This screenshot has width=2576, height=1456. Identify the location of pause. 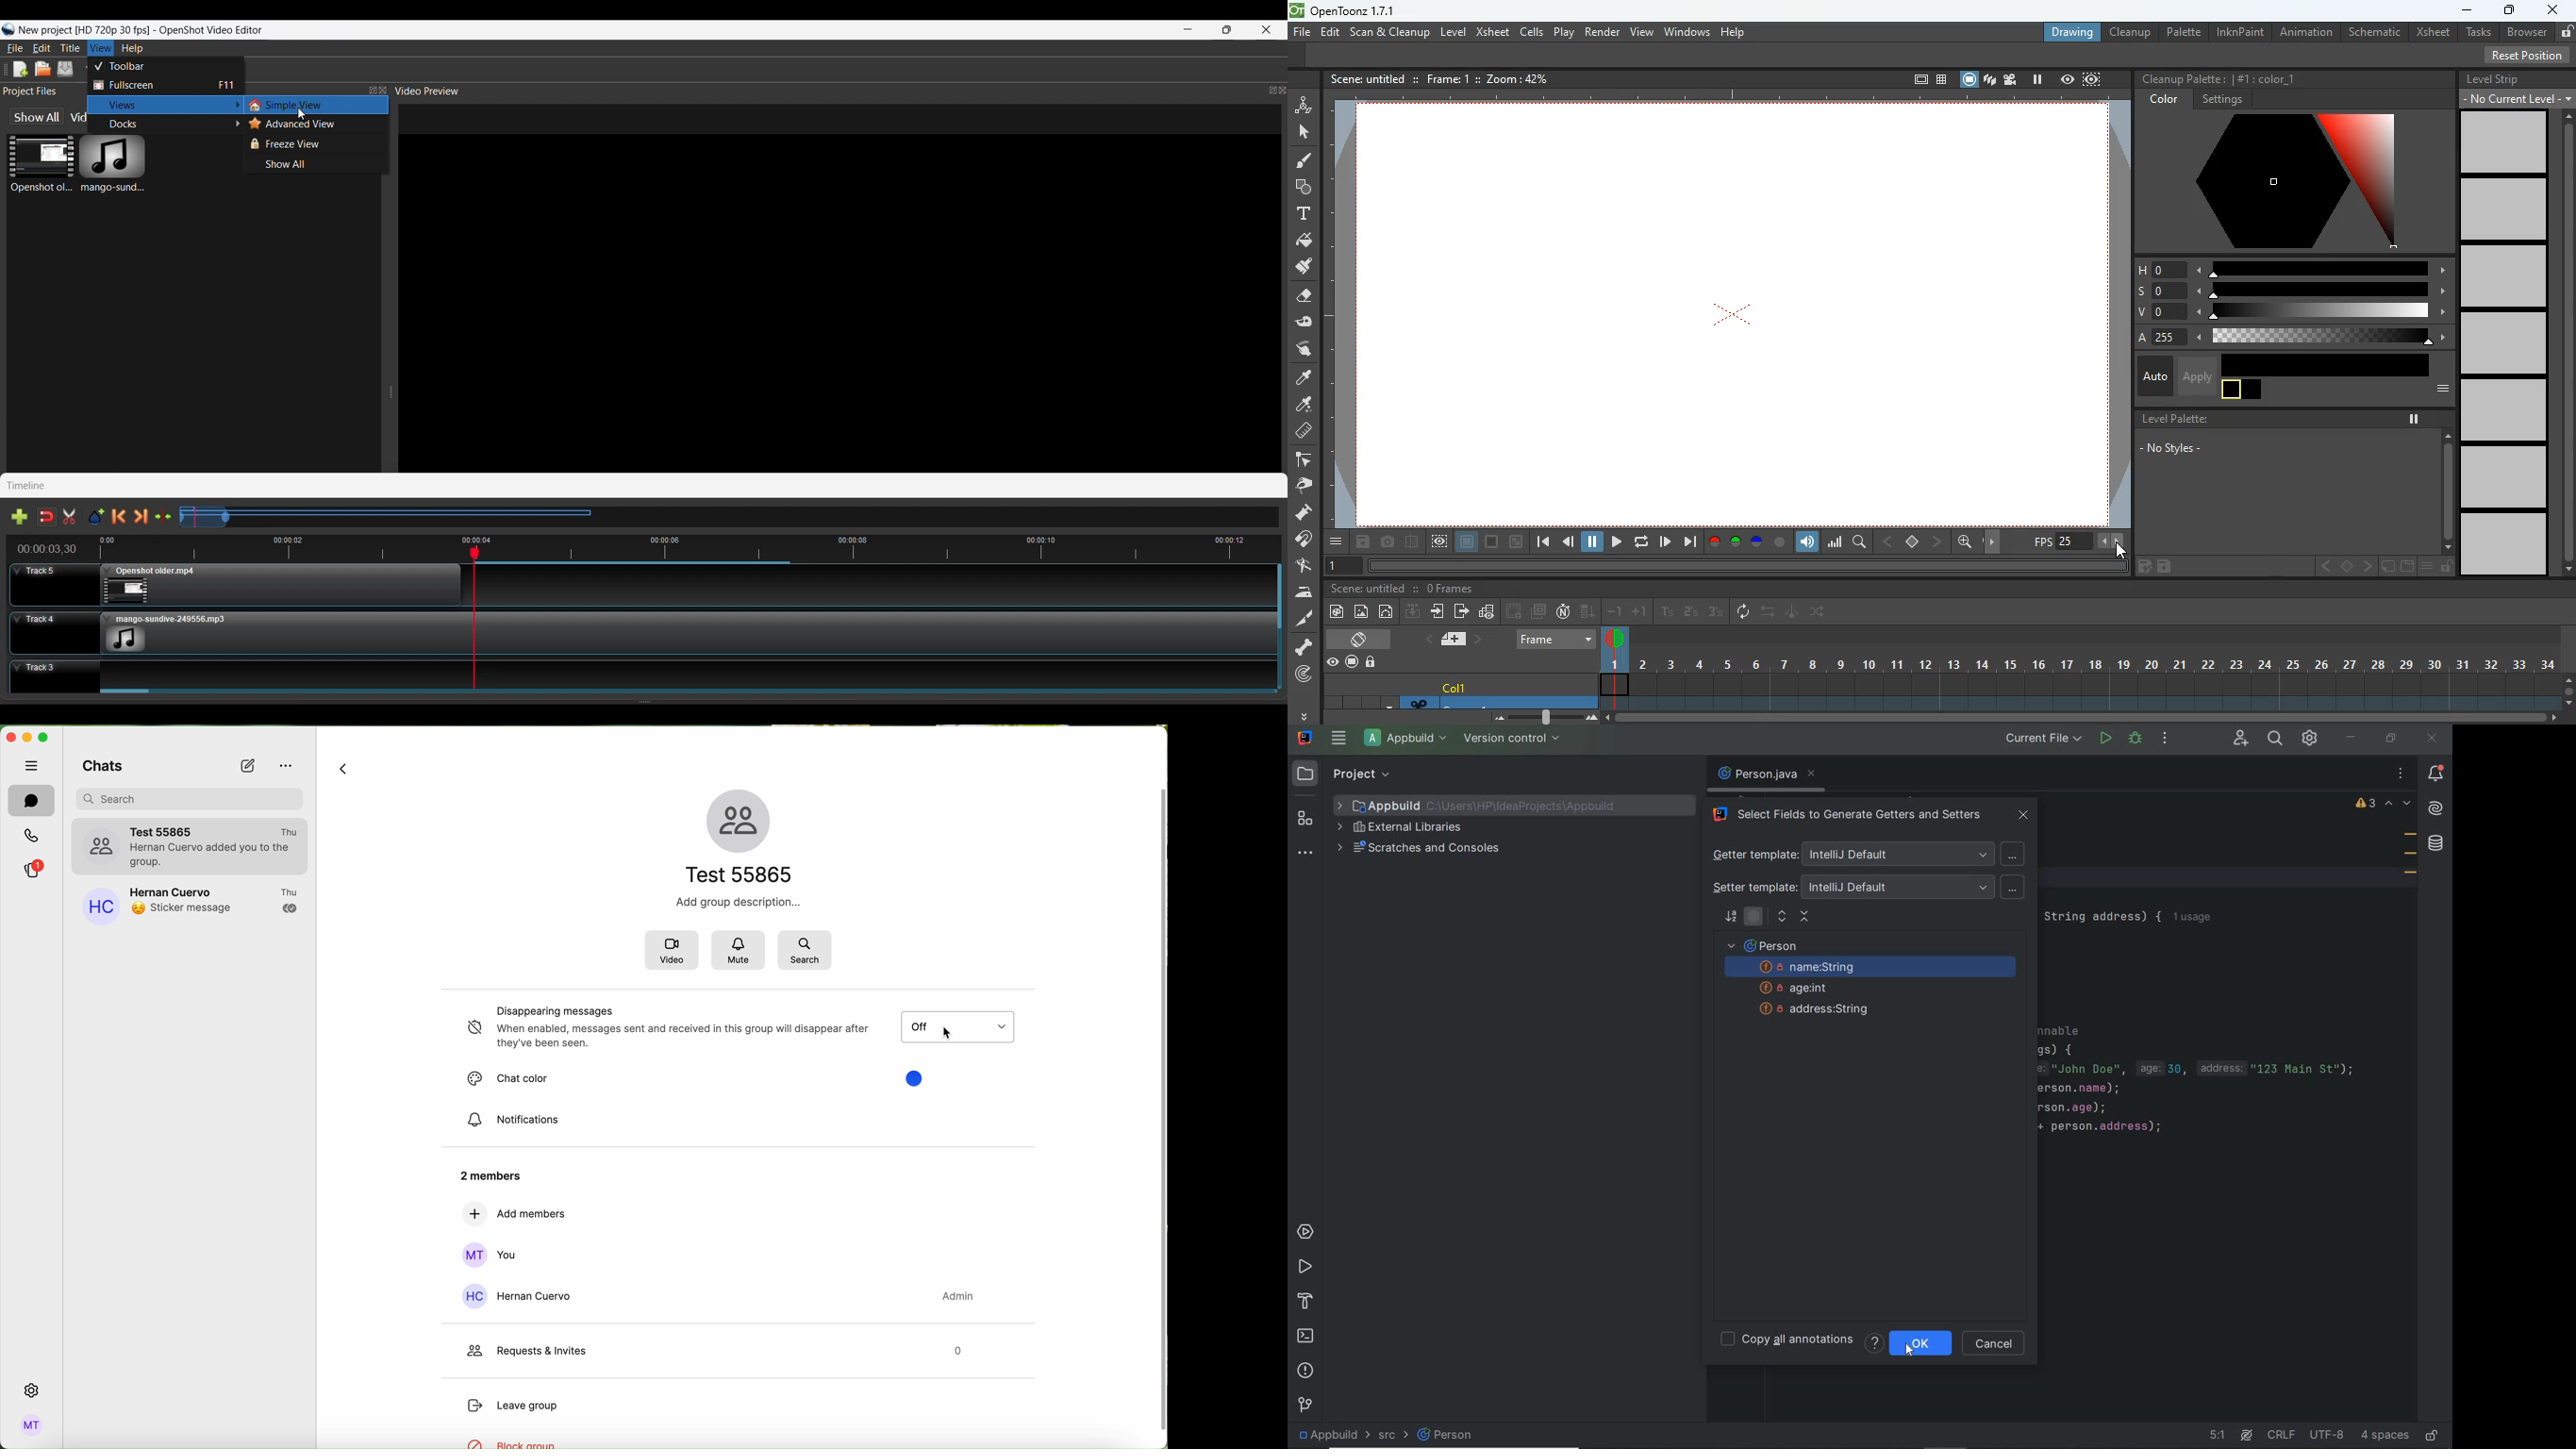
(2411, 419).